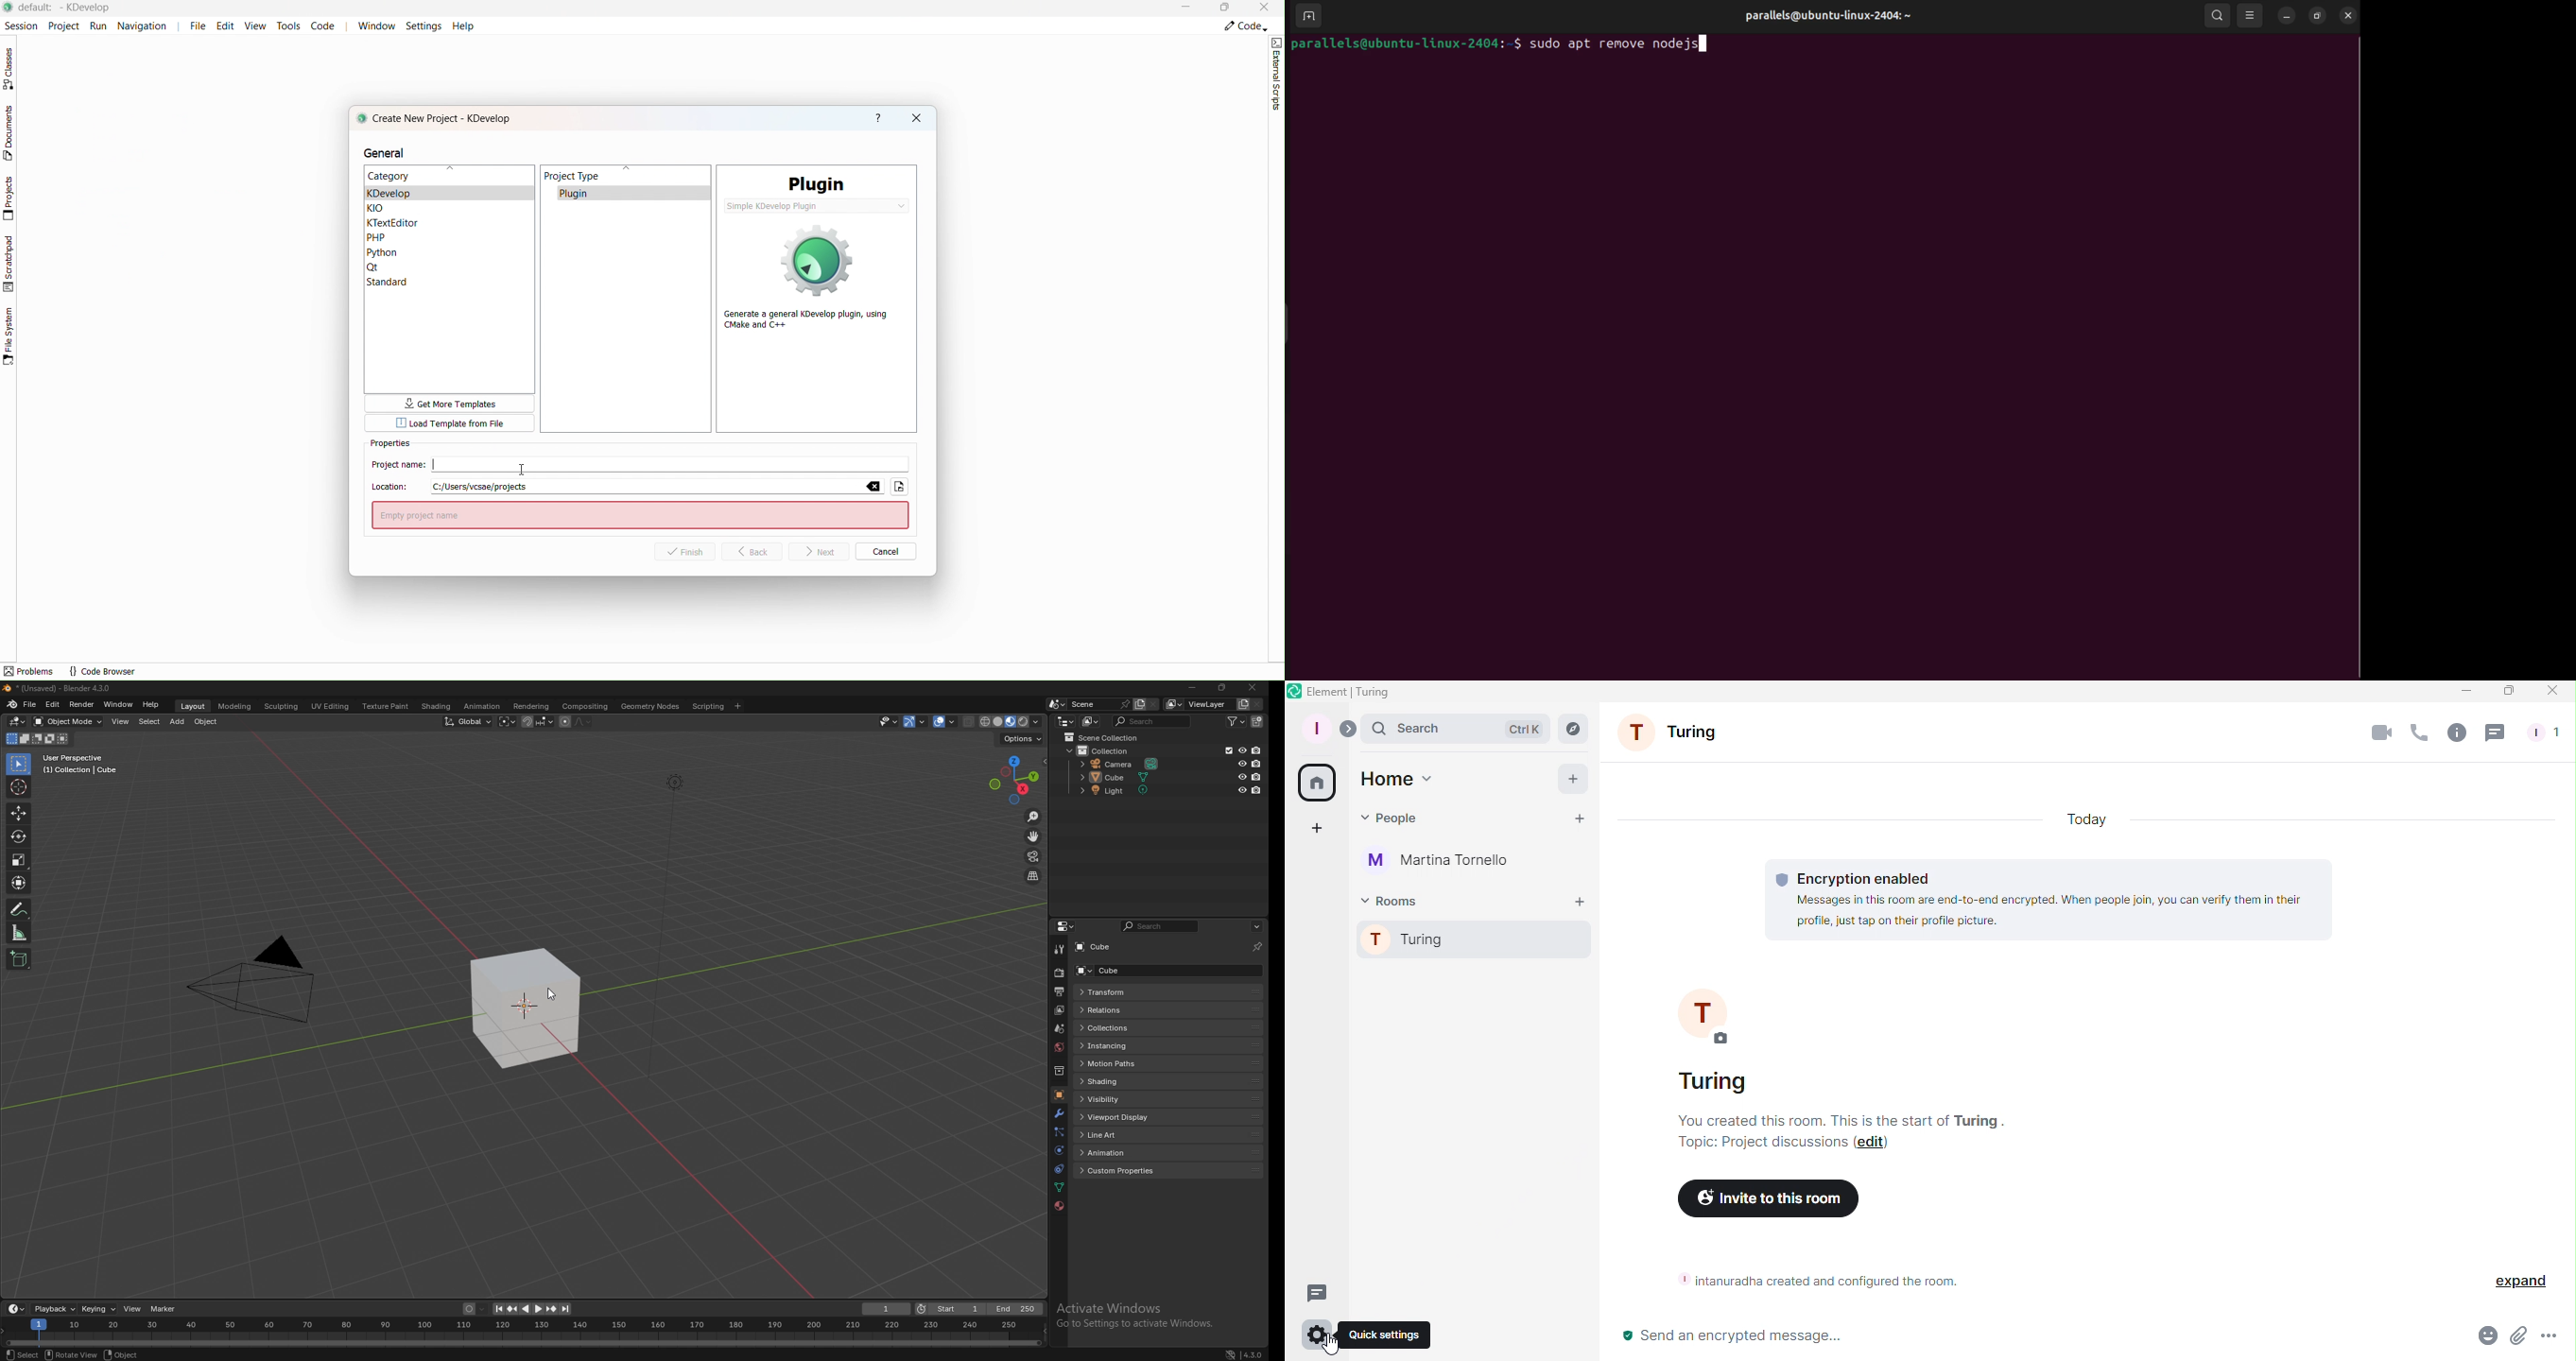  Describe the element at coordinates (37, 739) in the screenshot. I see `modes` at that location.